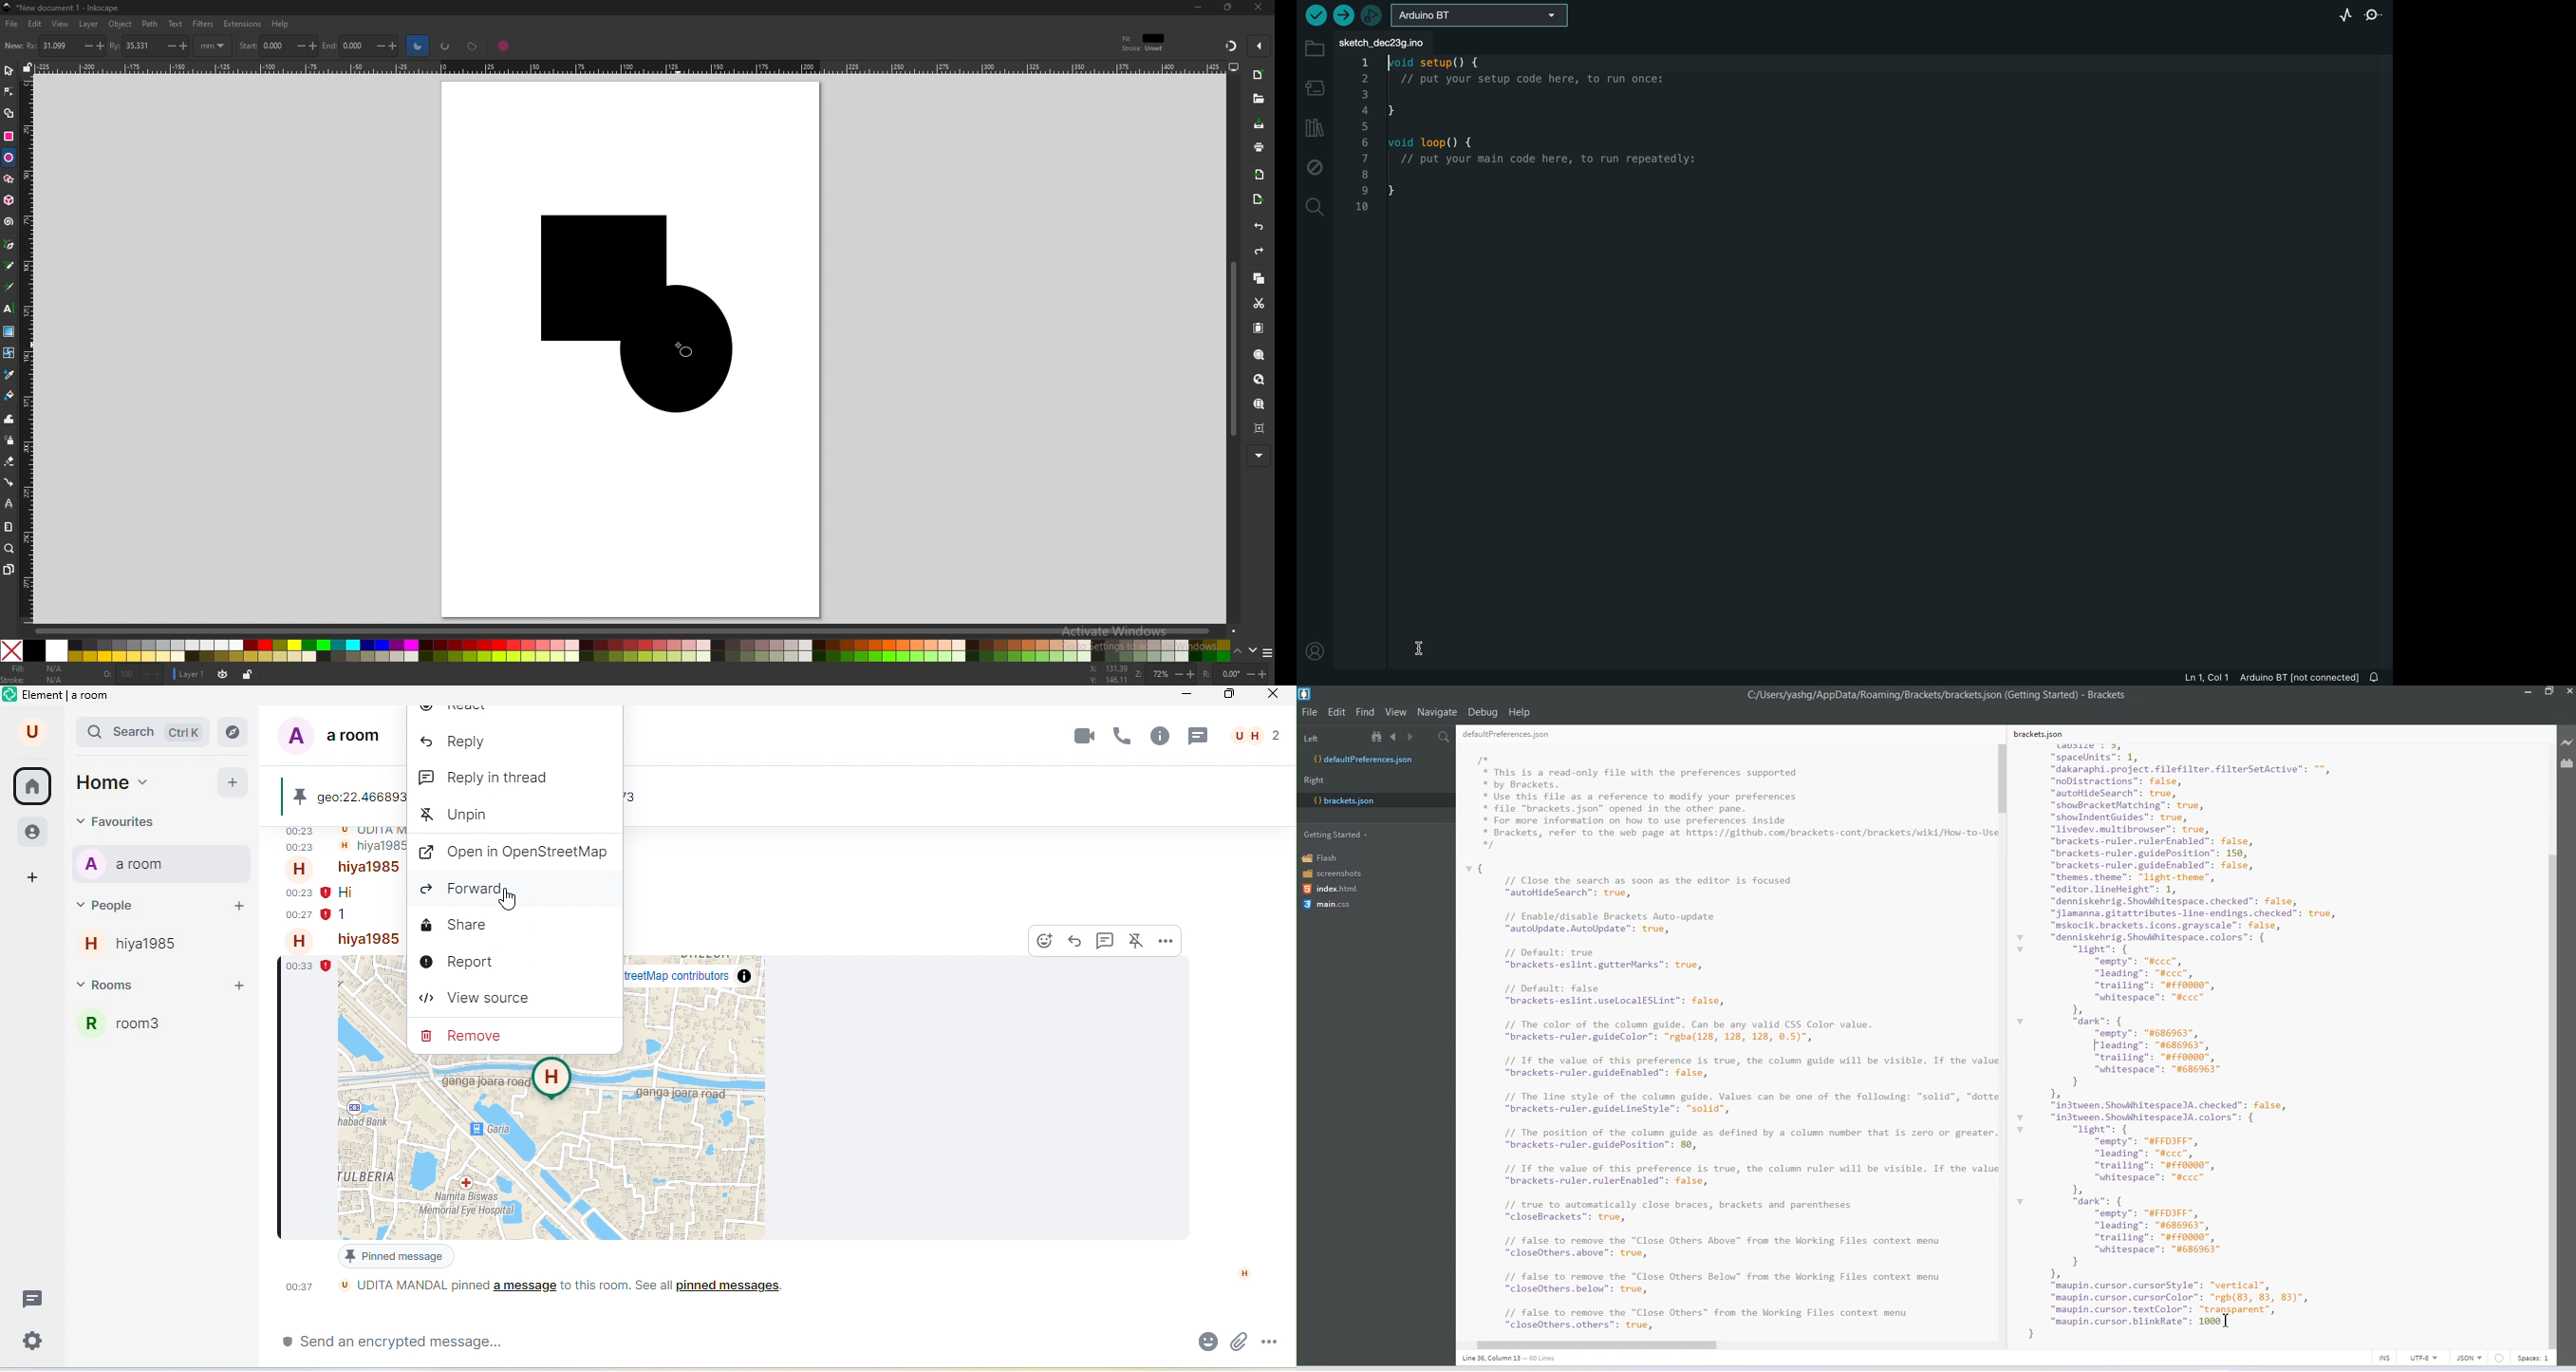 Image resolution: width=2576 pixels, height=1372 pixels. I want to click on 3d box, so click(9, 200).